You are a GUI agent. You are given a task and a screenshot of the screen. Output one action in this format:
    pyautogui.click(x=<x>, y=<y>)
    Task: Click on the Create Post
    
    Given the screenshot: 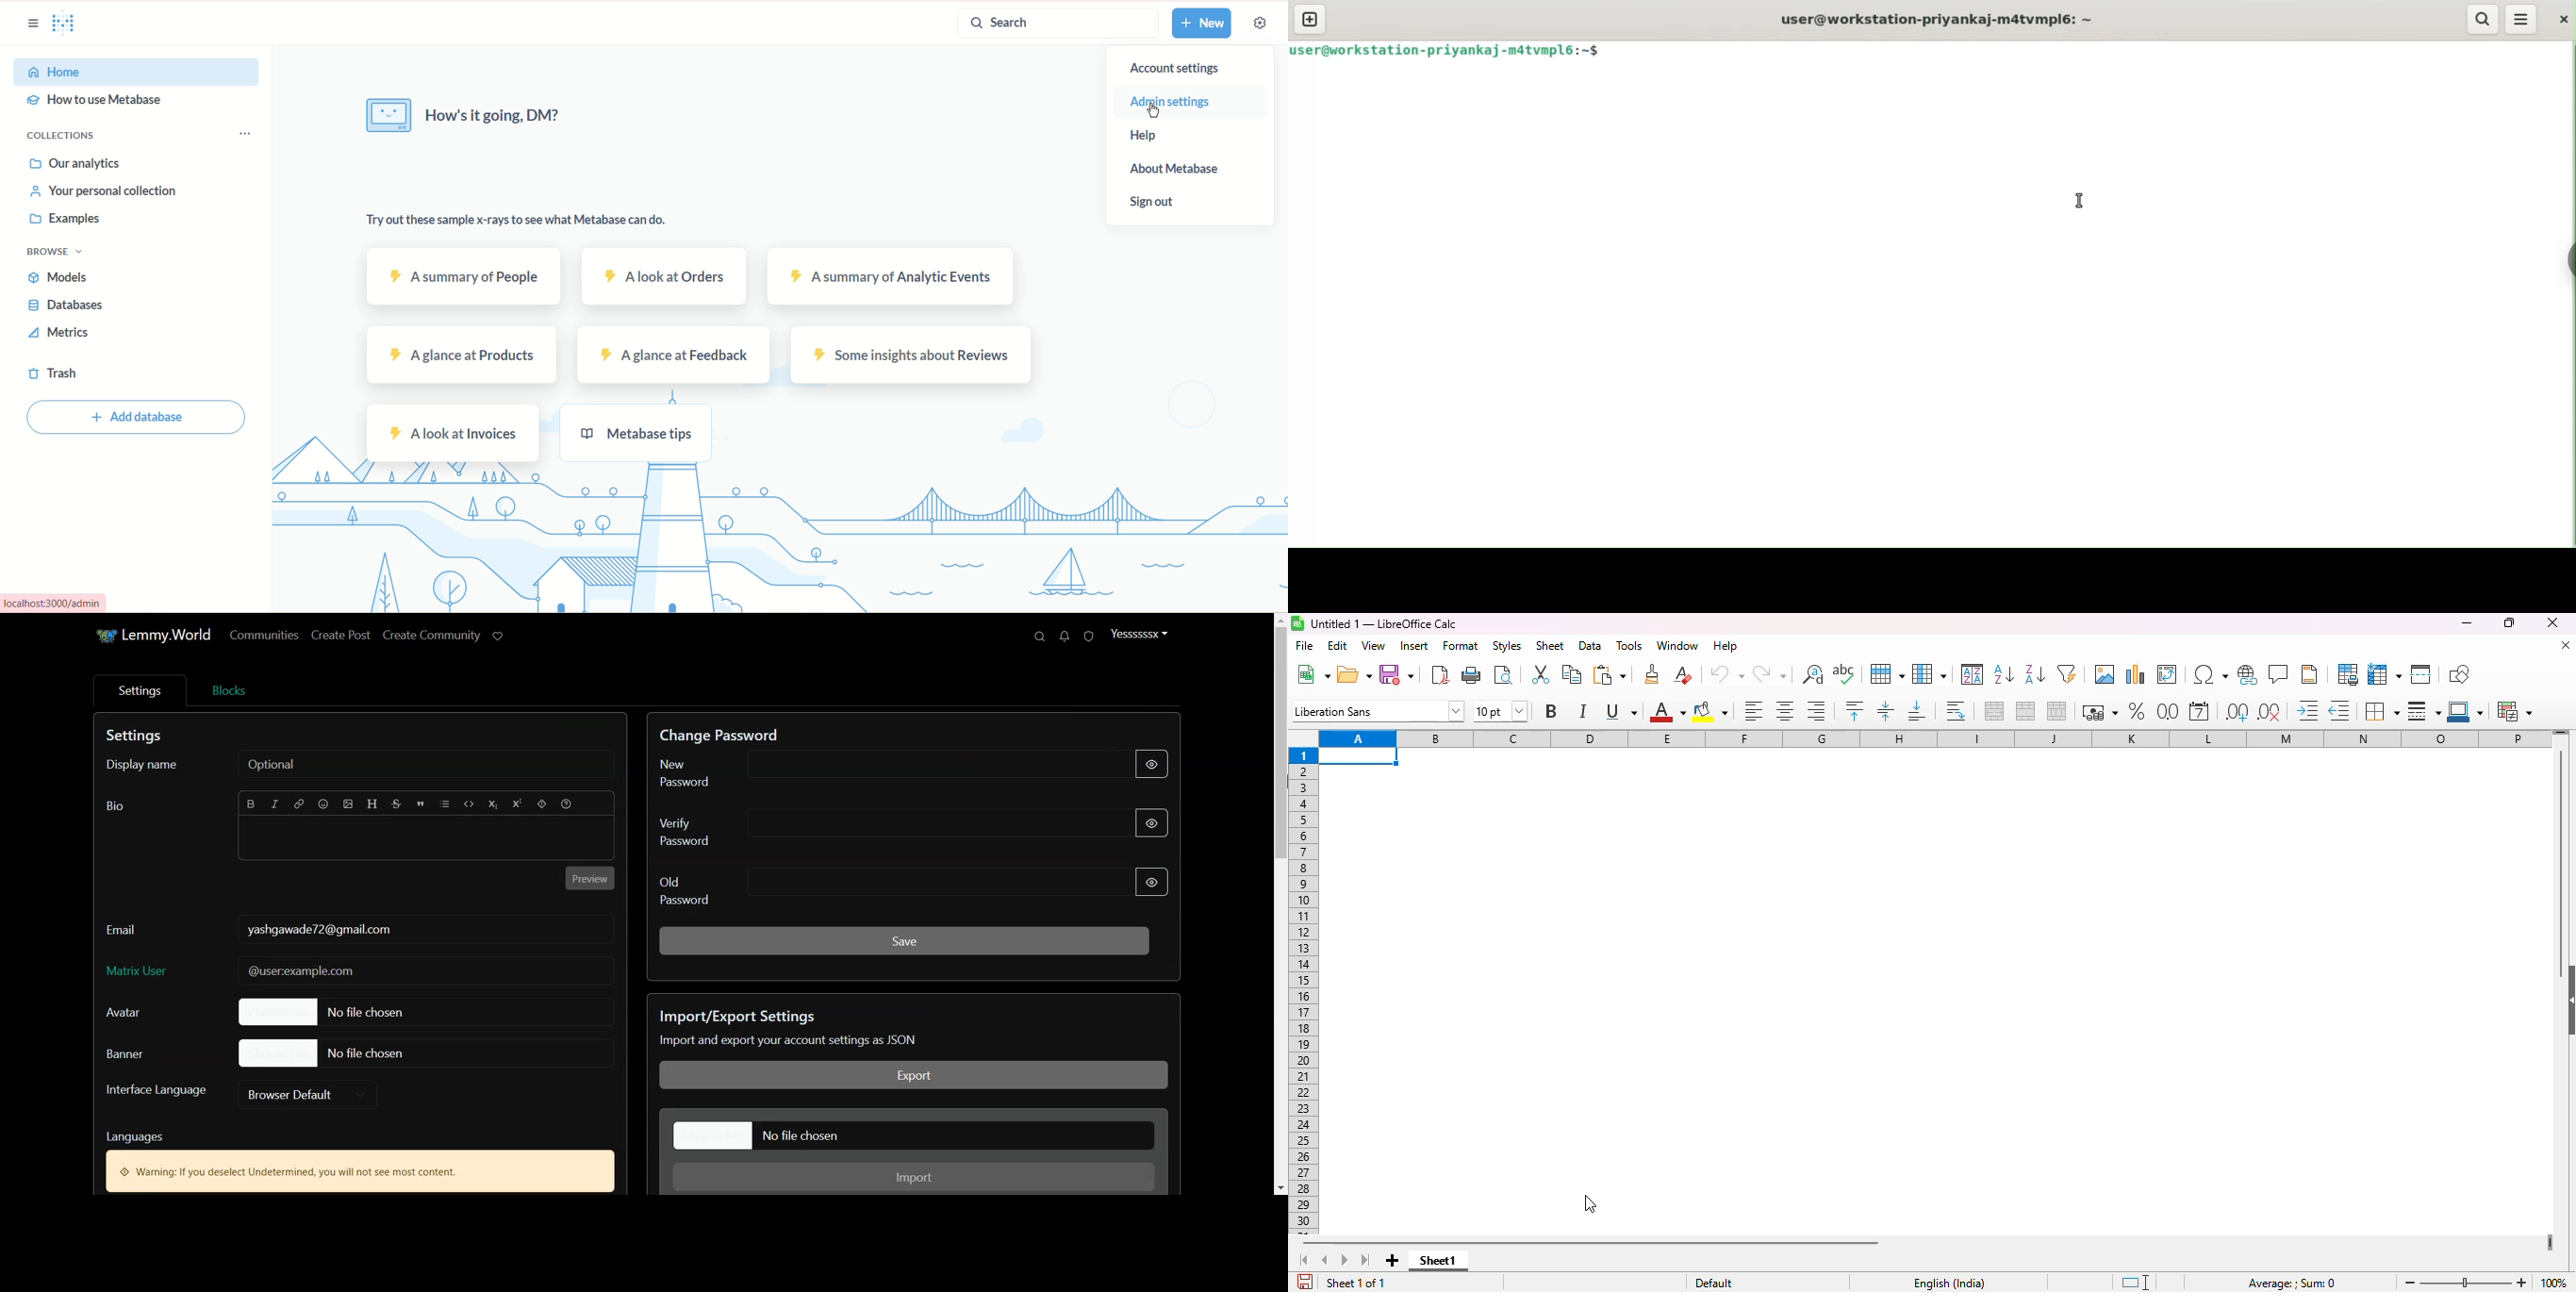 What is the action you would take?
    pyautogui.click(x=341, y=636)
    